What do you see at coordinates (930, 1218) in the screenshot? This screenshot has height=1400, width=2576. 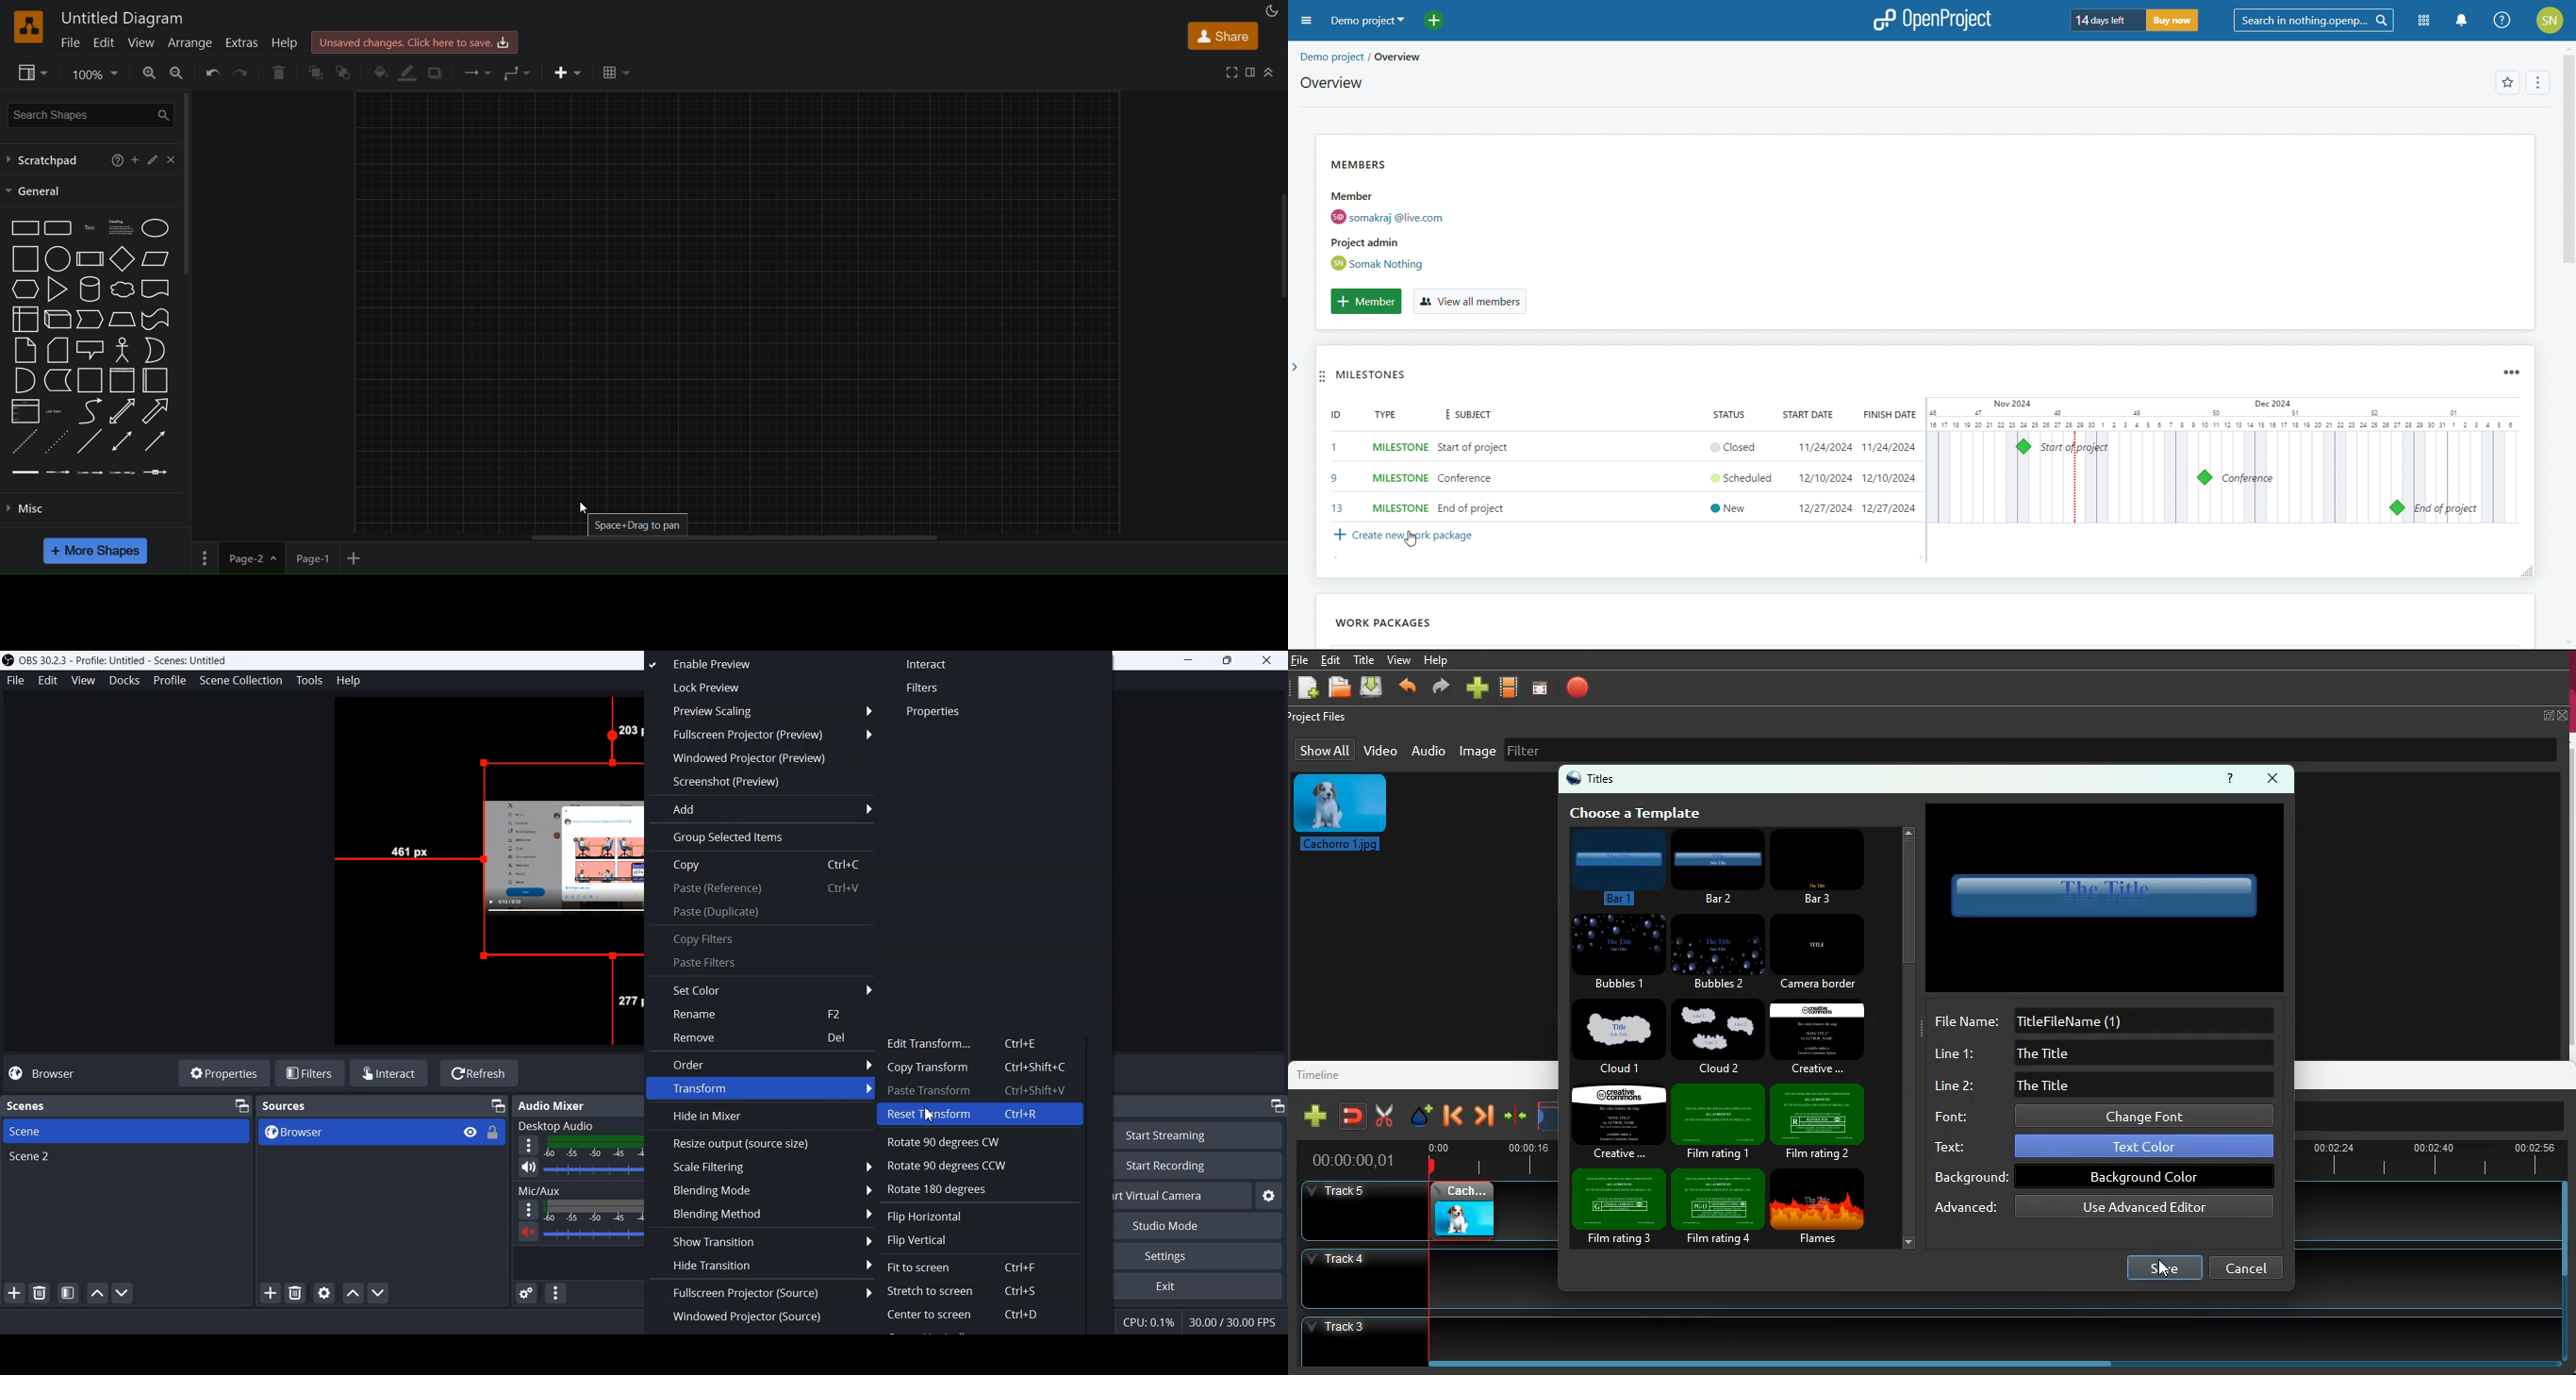 I see `Flip Horizontal` at bounding box center [930, 1218].